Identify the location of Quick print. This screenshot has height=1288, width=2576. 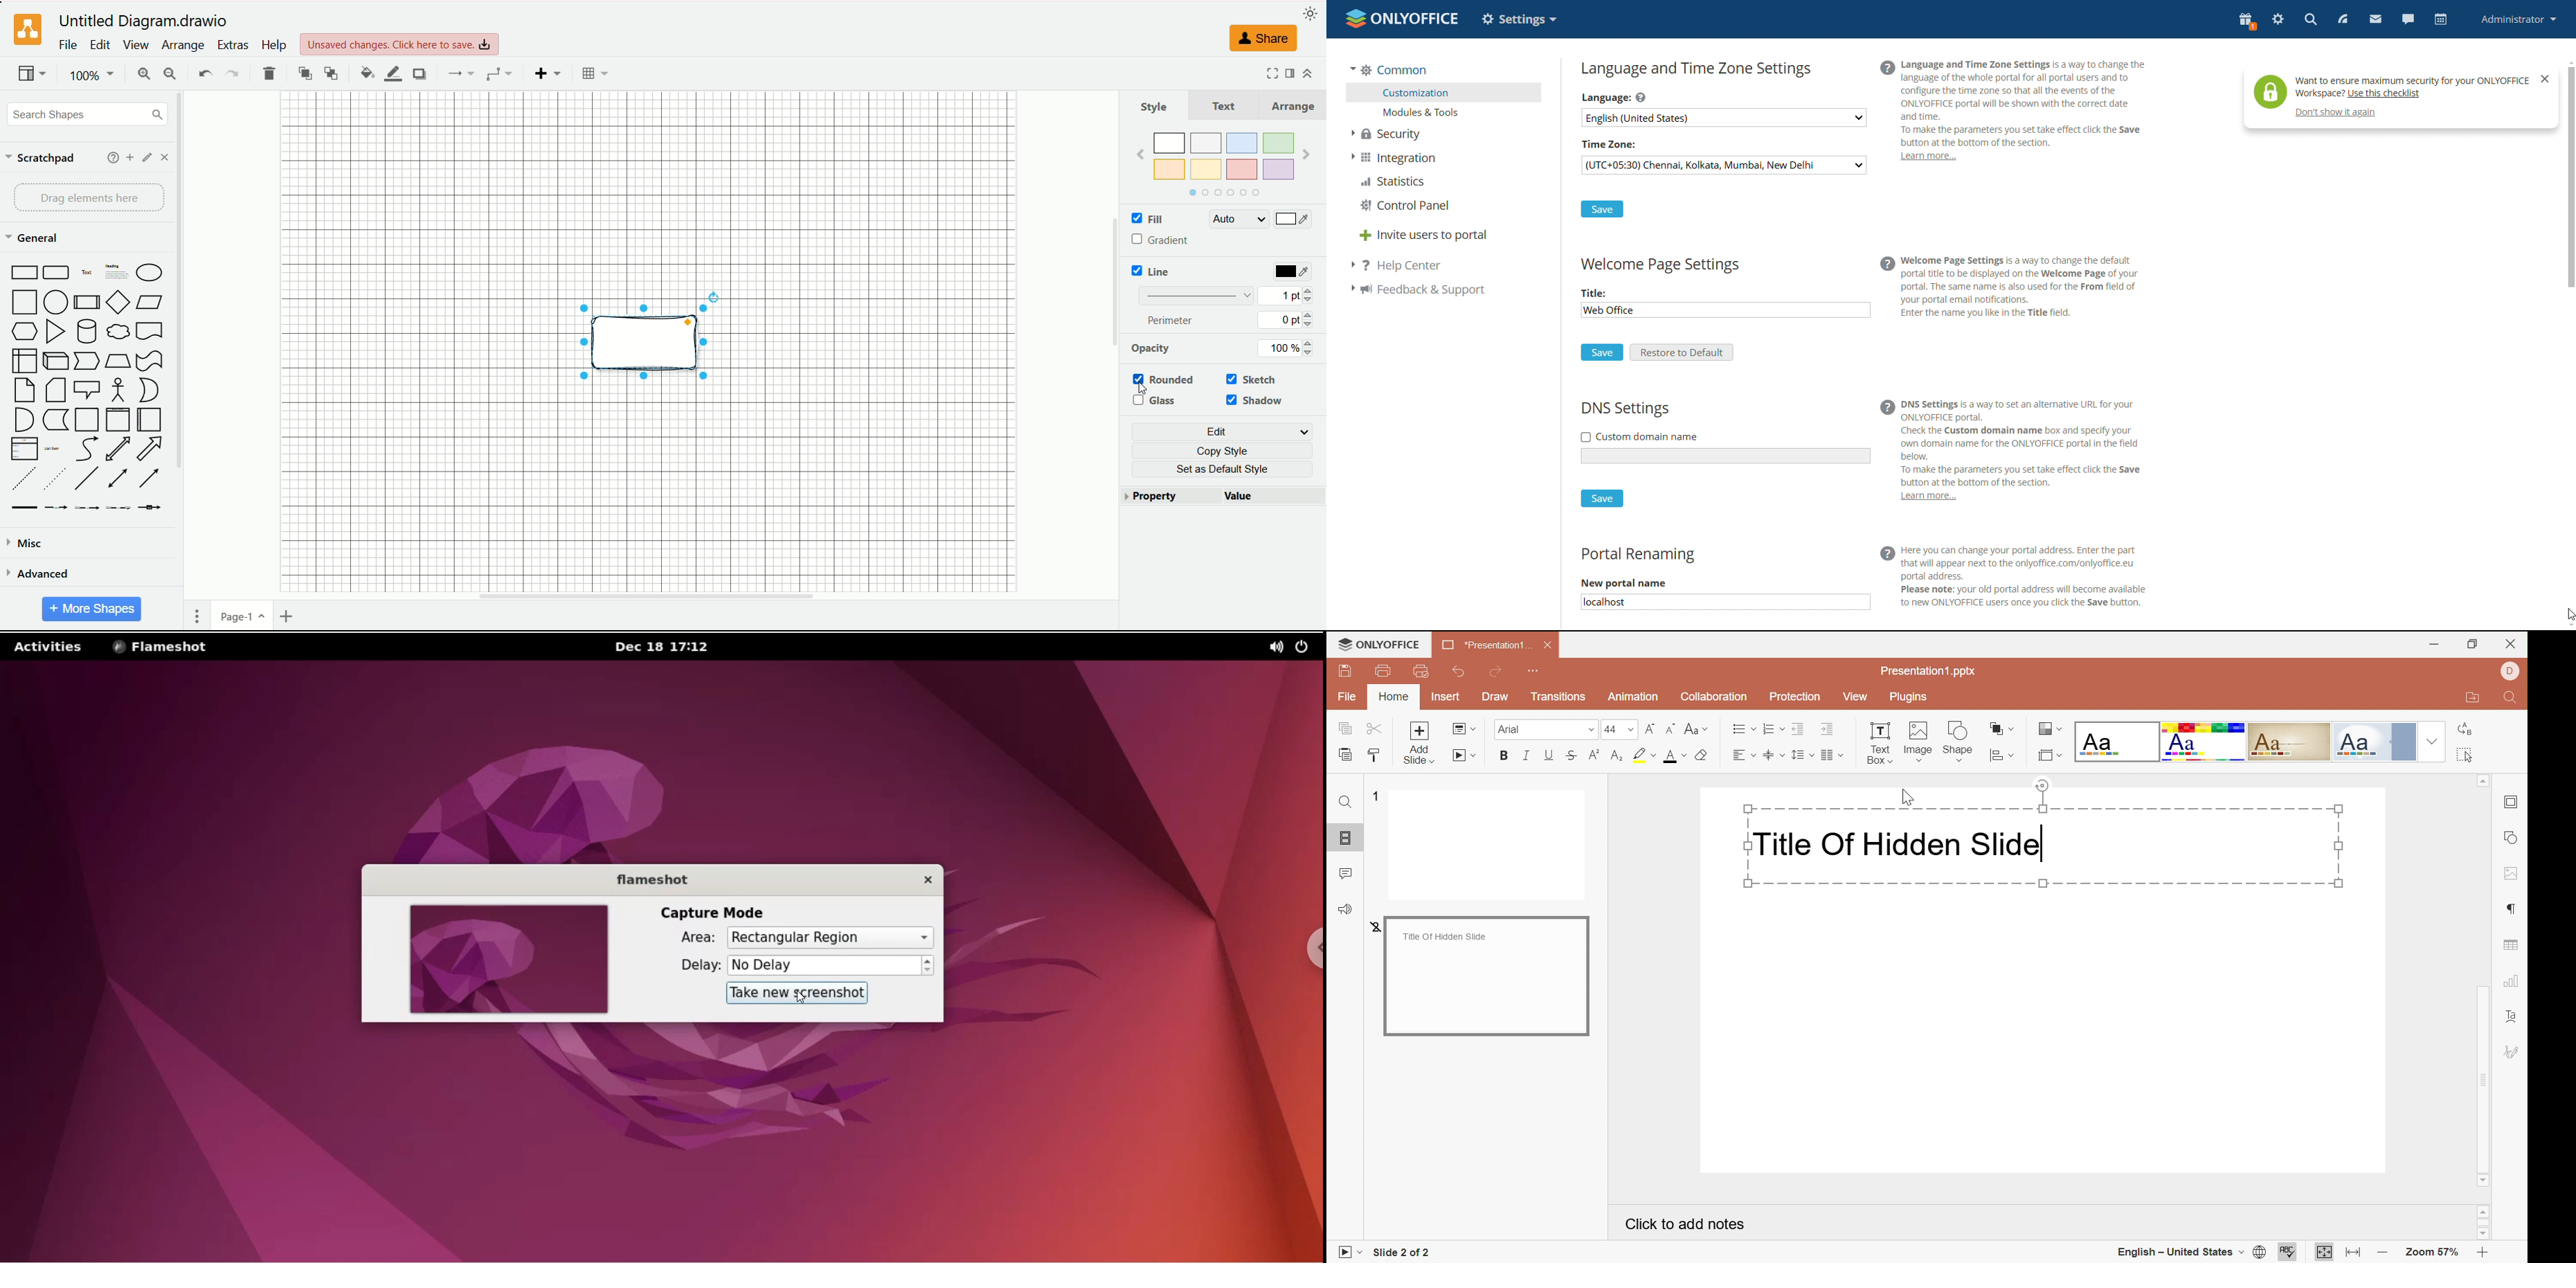
(1423, 672).